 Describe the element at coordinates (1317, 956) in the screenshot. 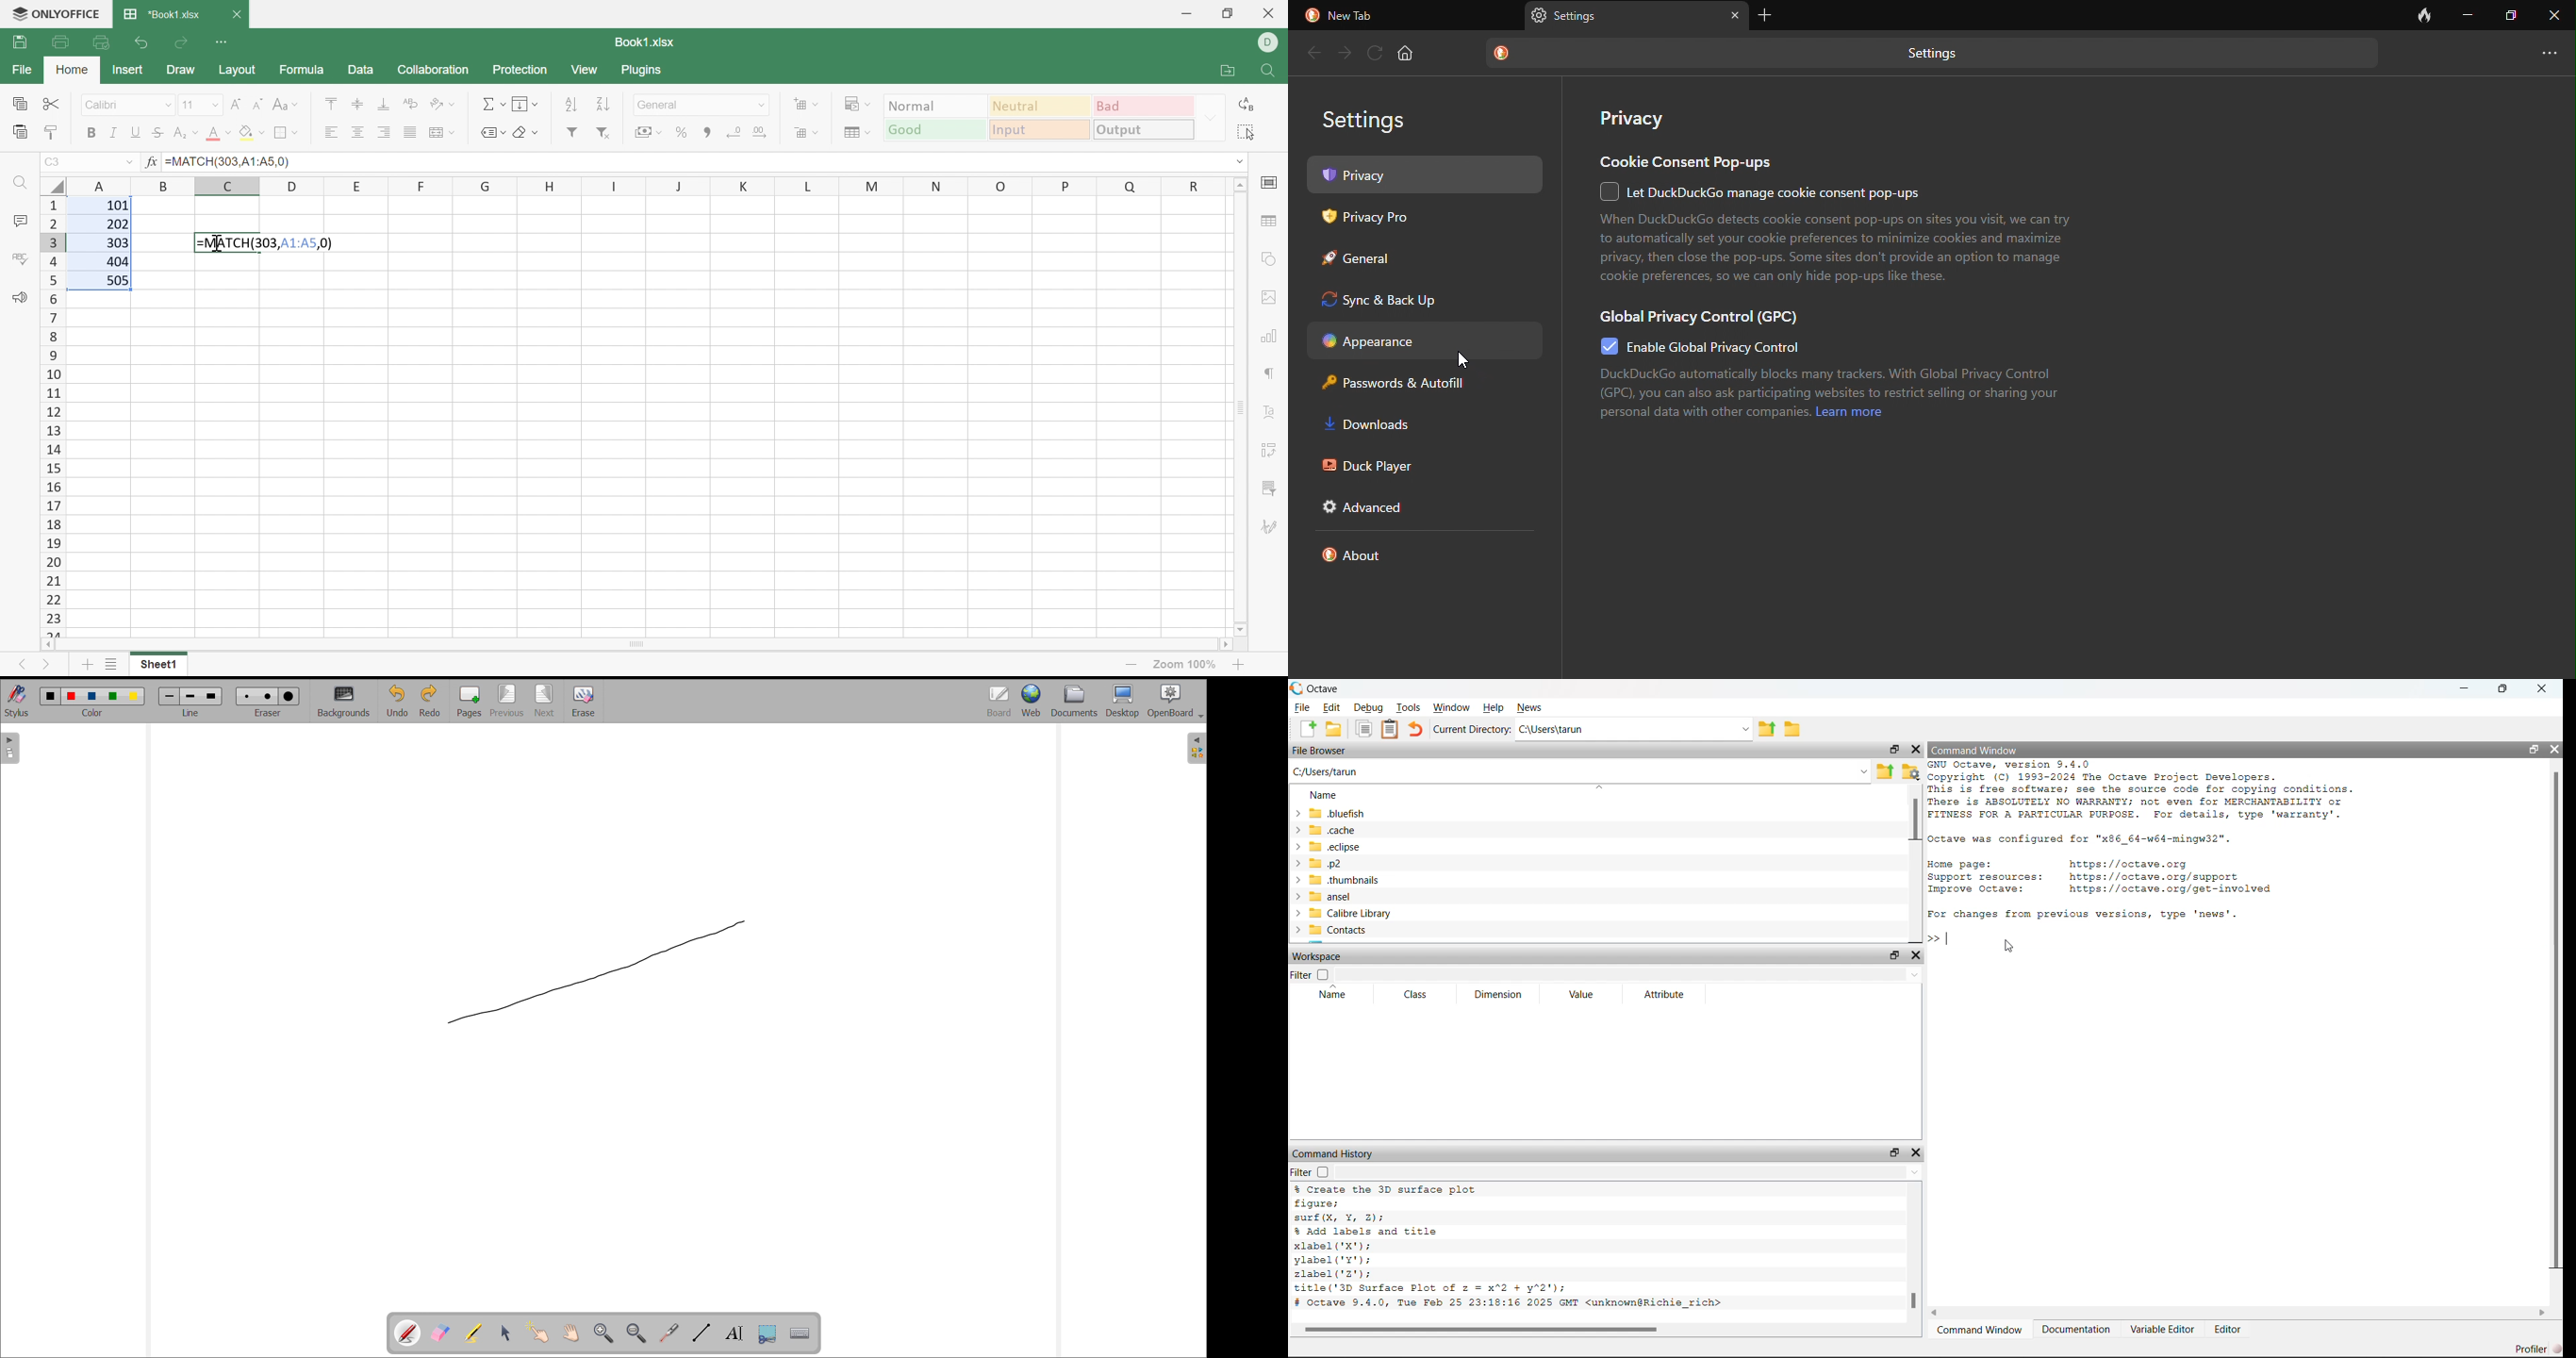

I see `Workspace` at that location.